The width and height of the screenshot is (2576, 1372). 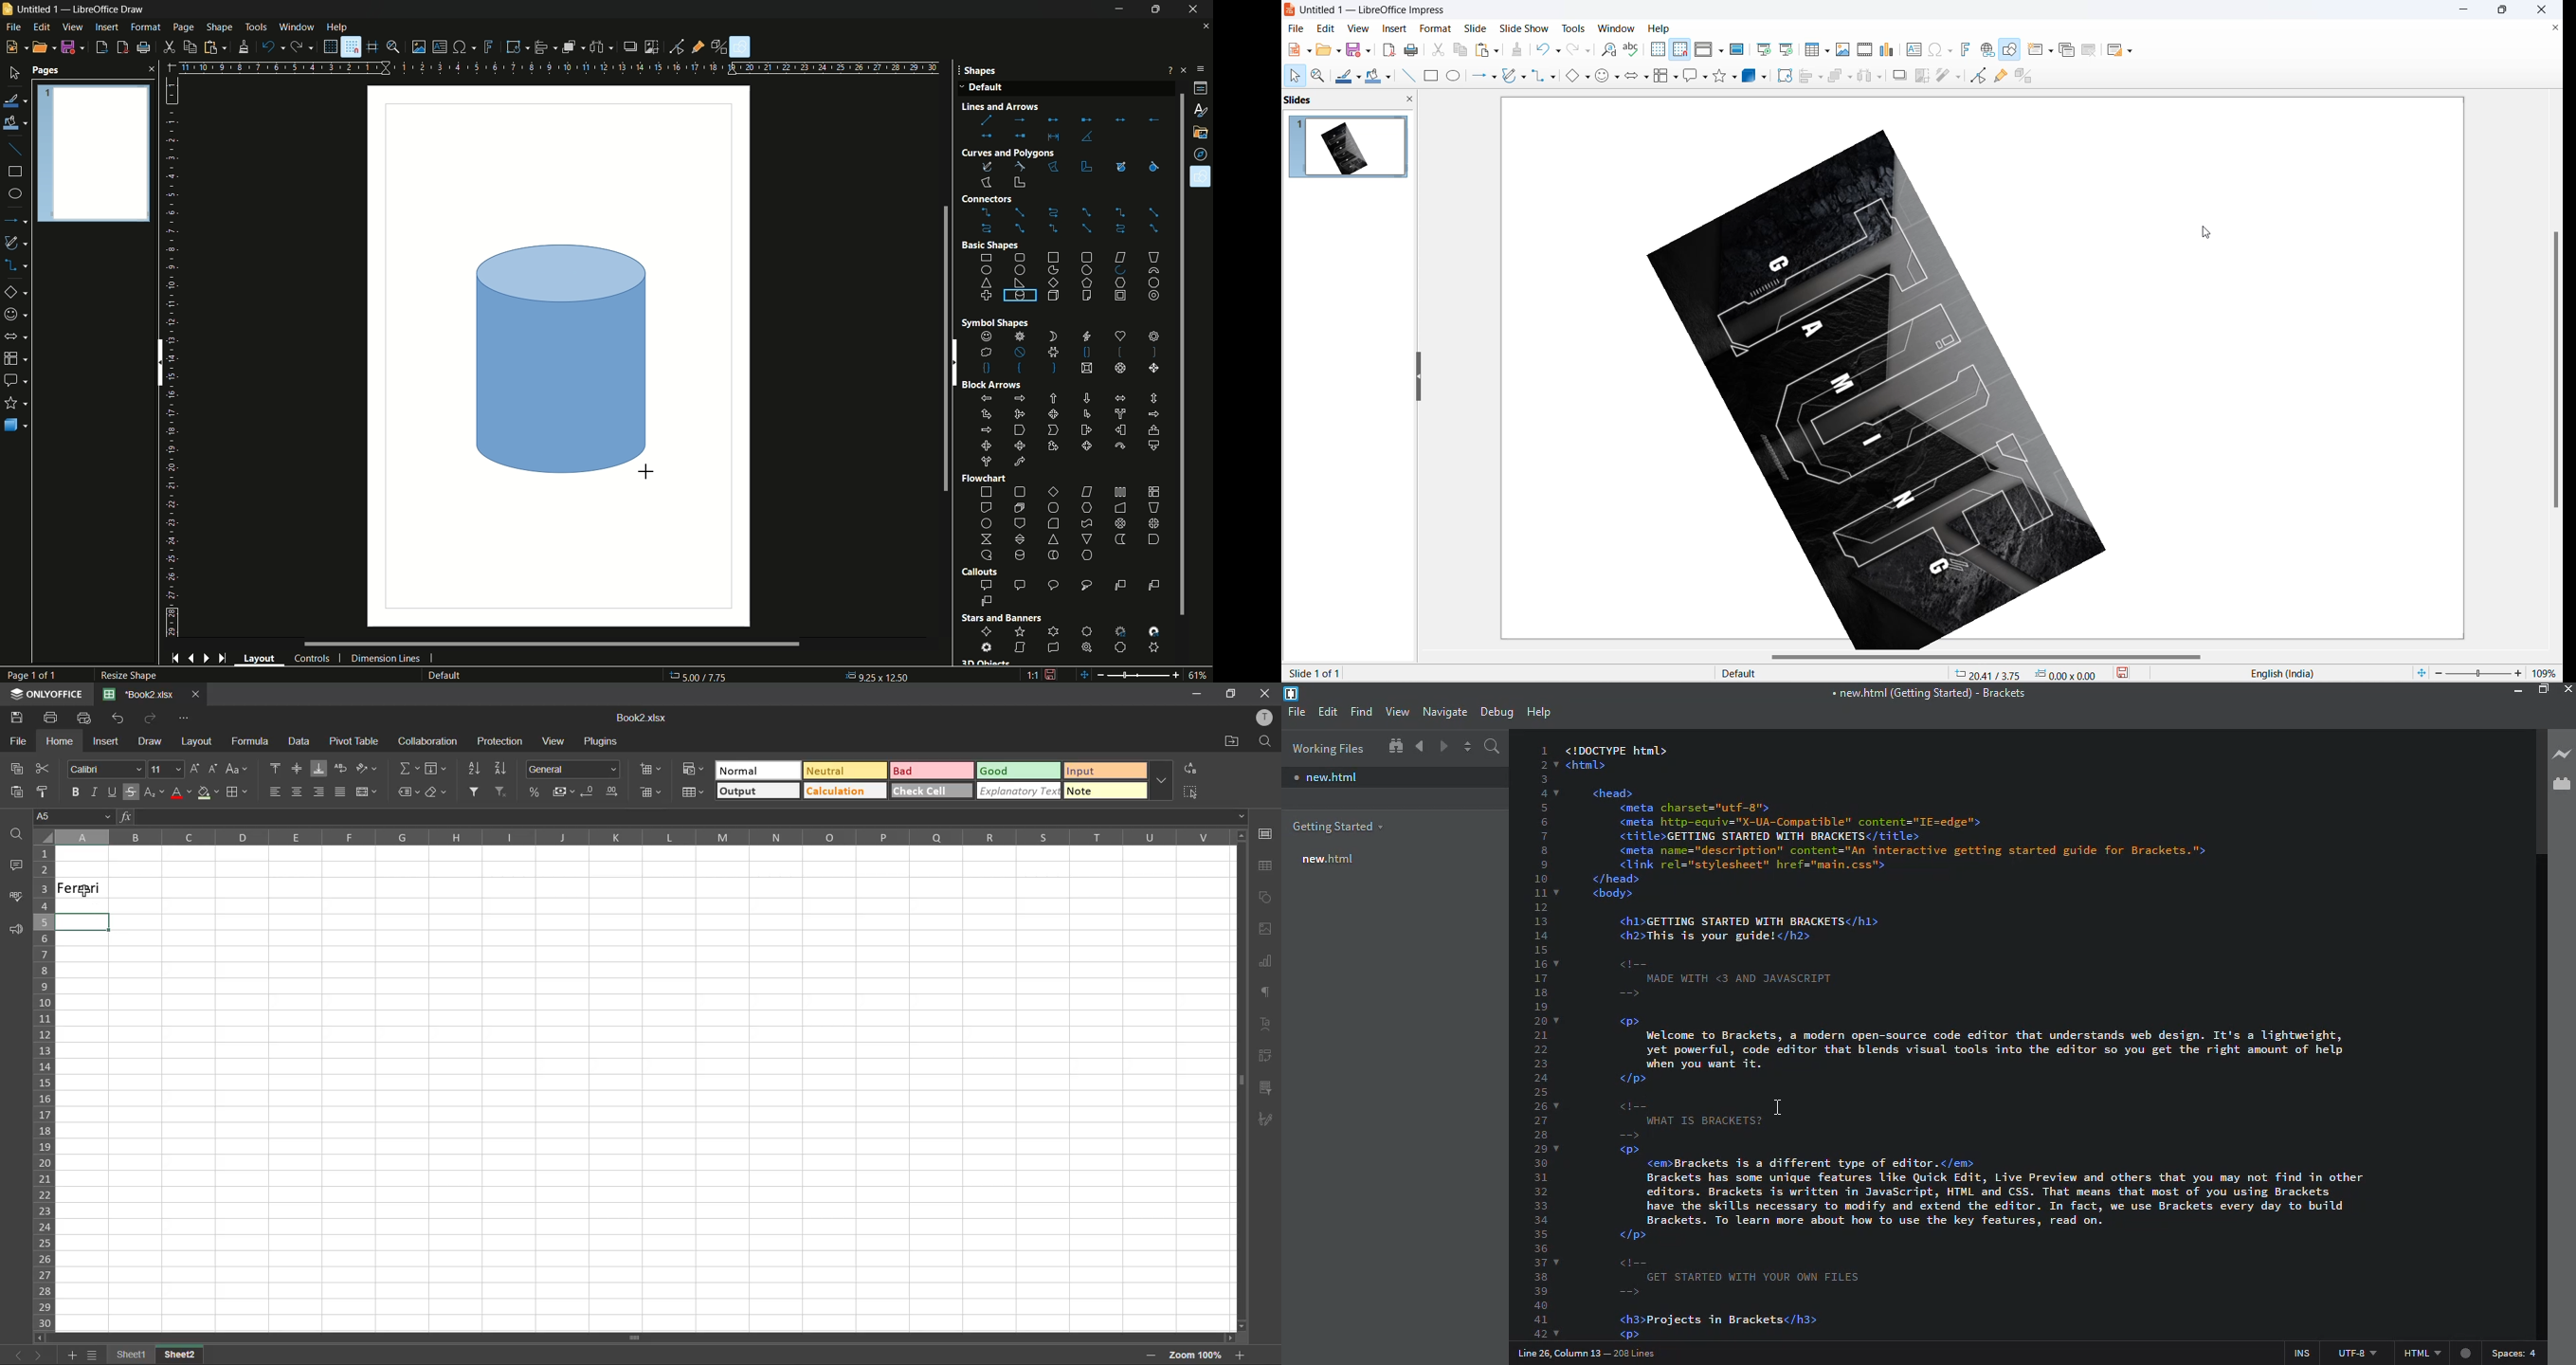 I want to click on shapes, so click(x=1200, y=177).